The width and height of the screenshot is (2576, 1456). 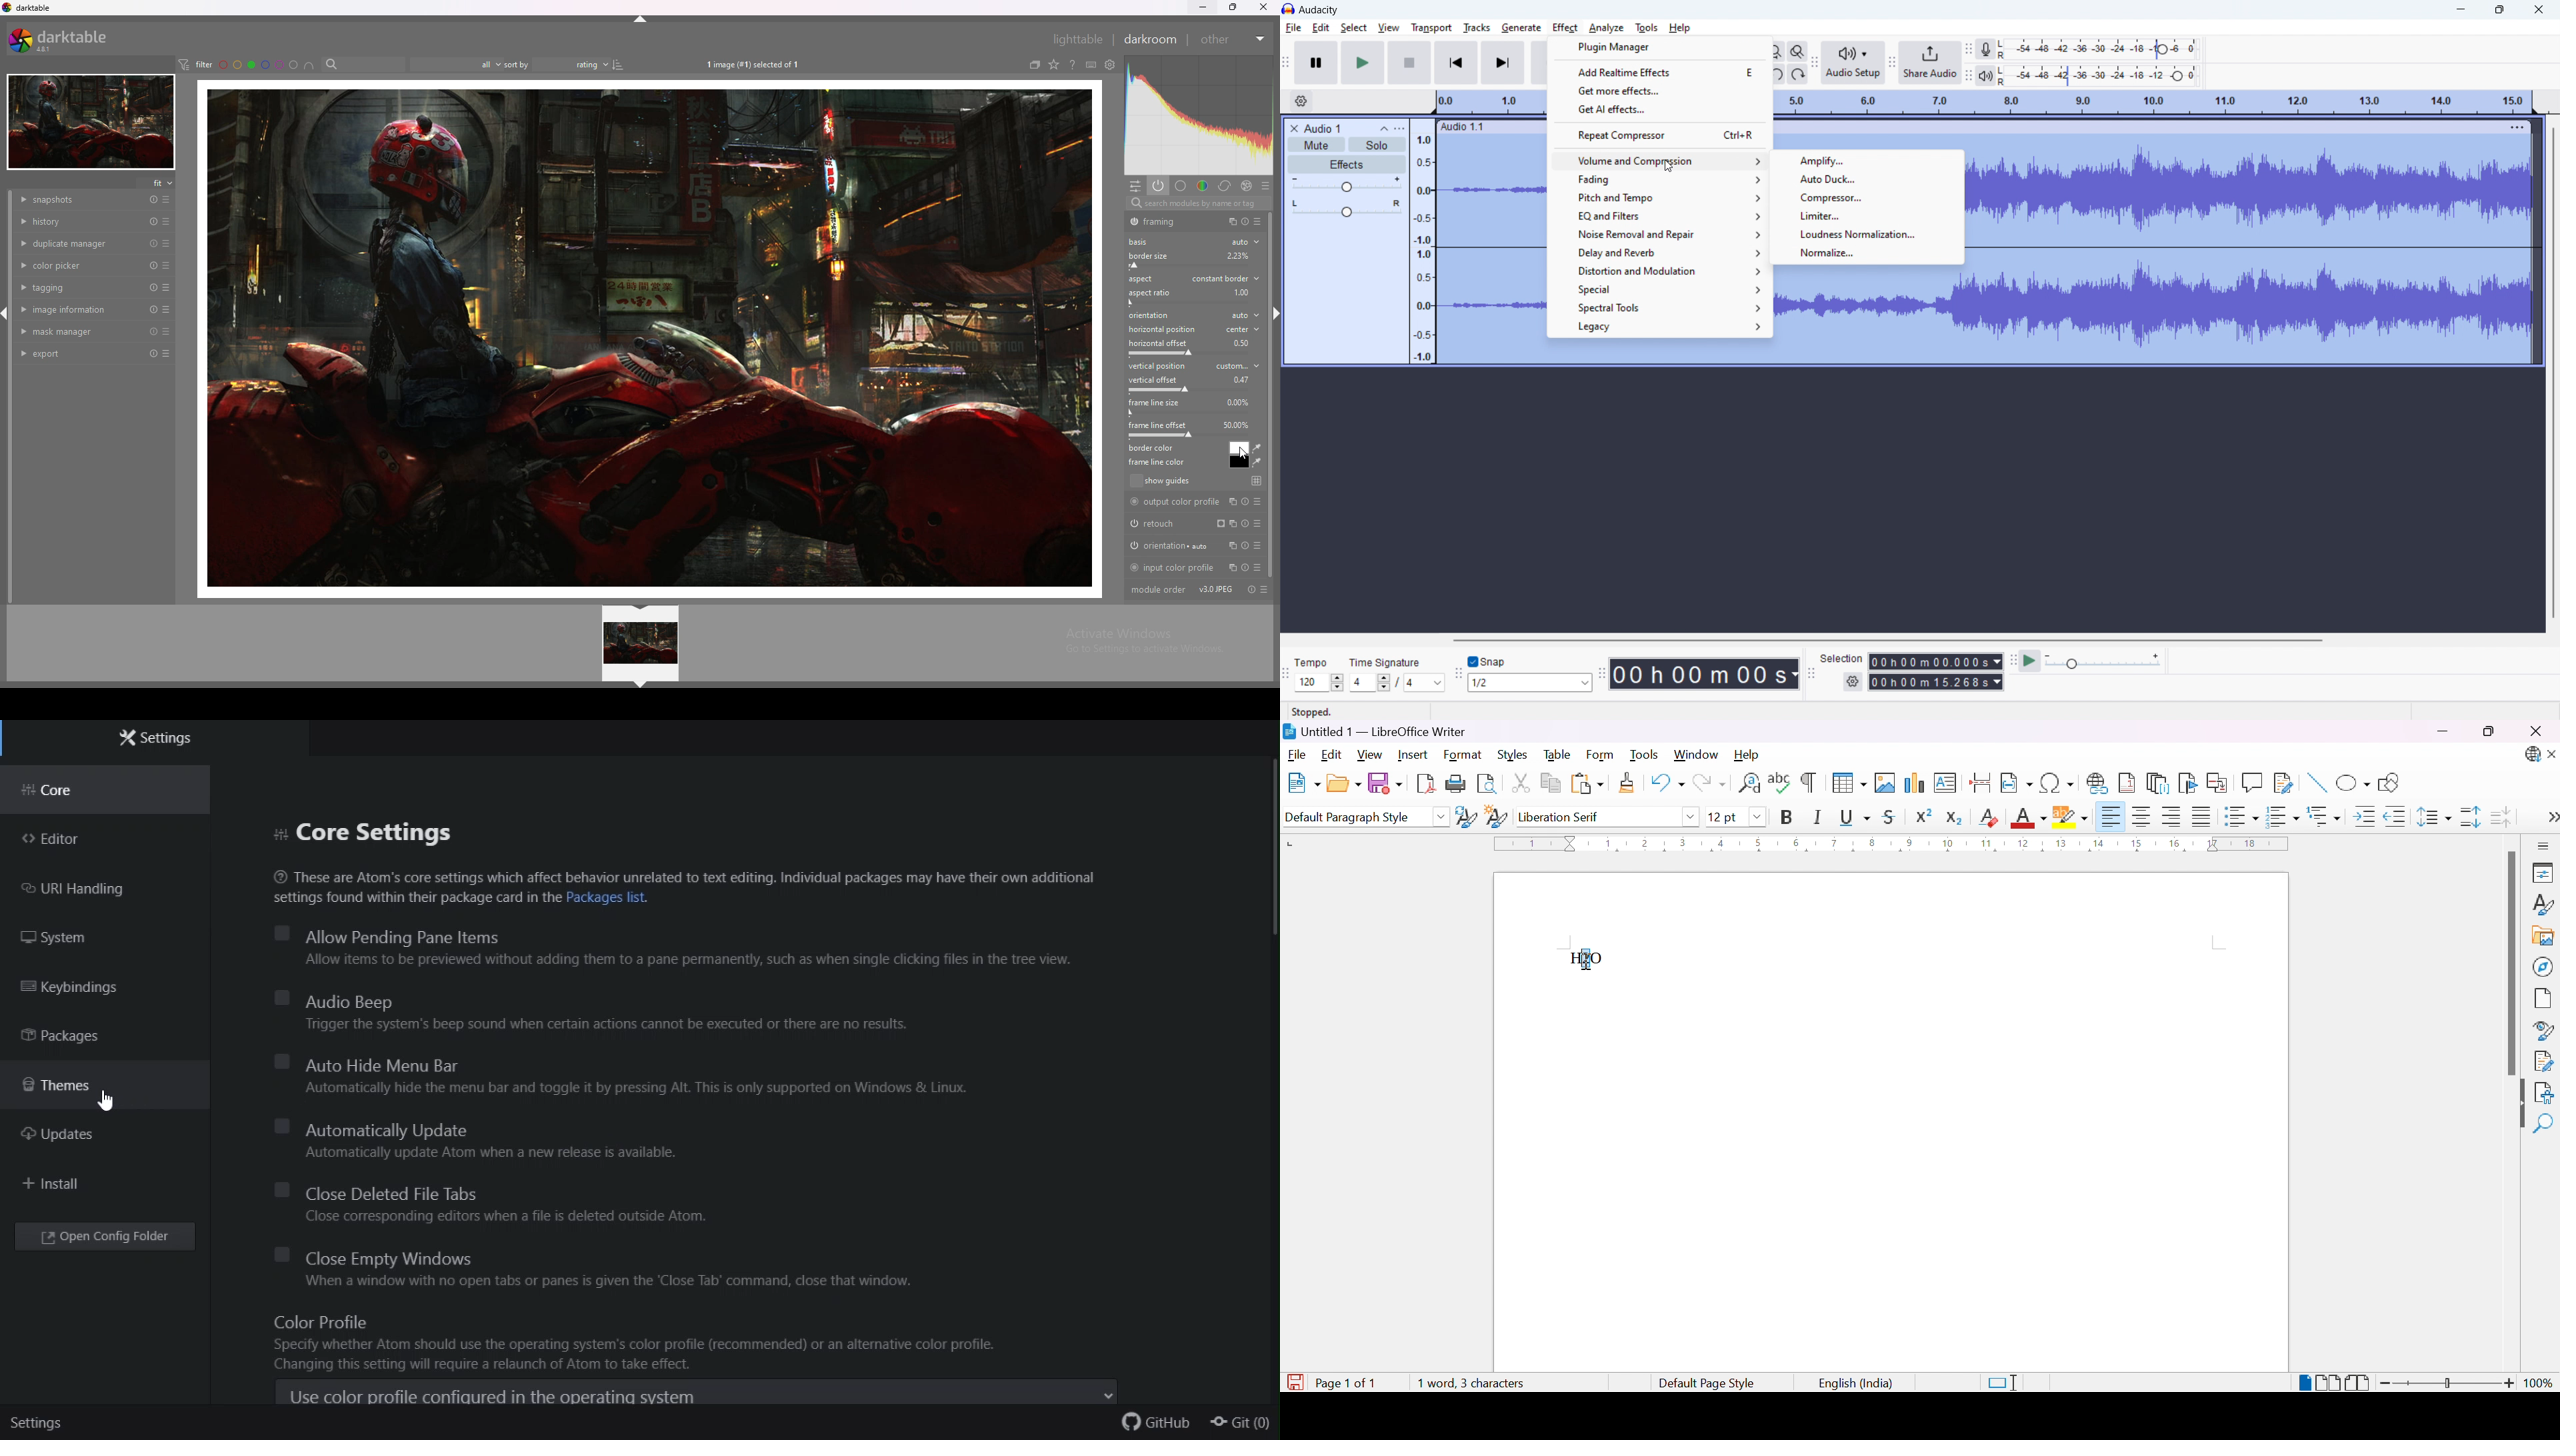 I want to click on Page 1 of 1, so click(x=1332, y=1383).